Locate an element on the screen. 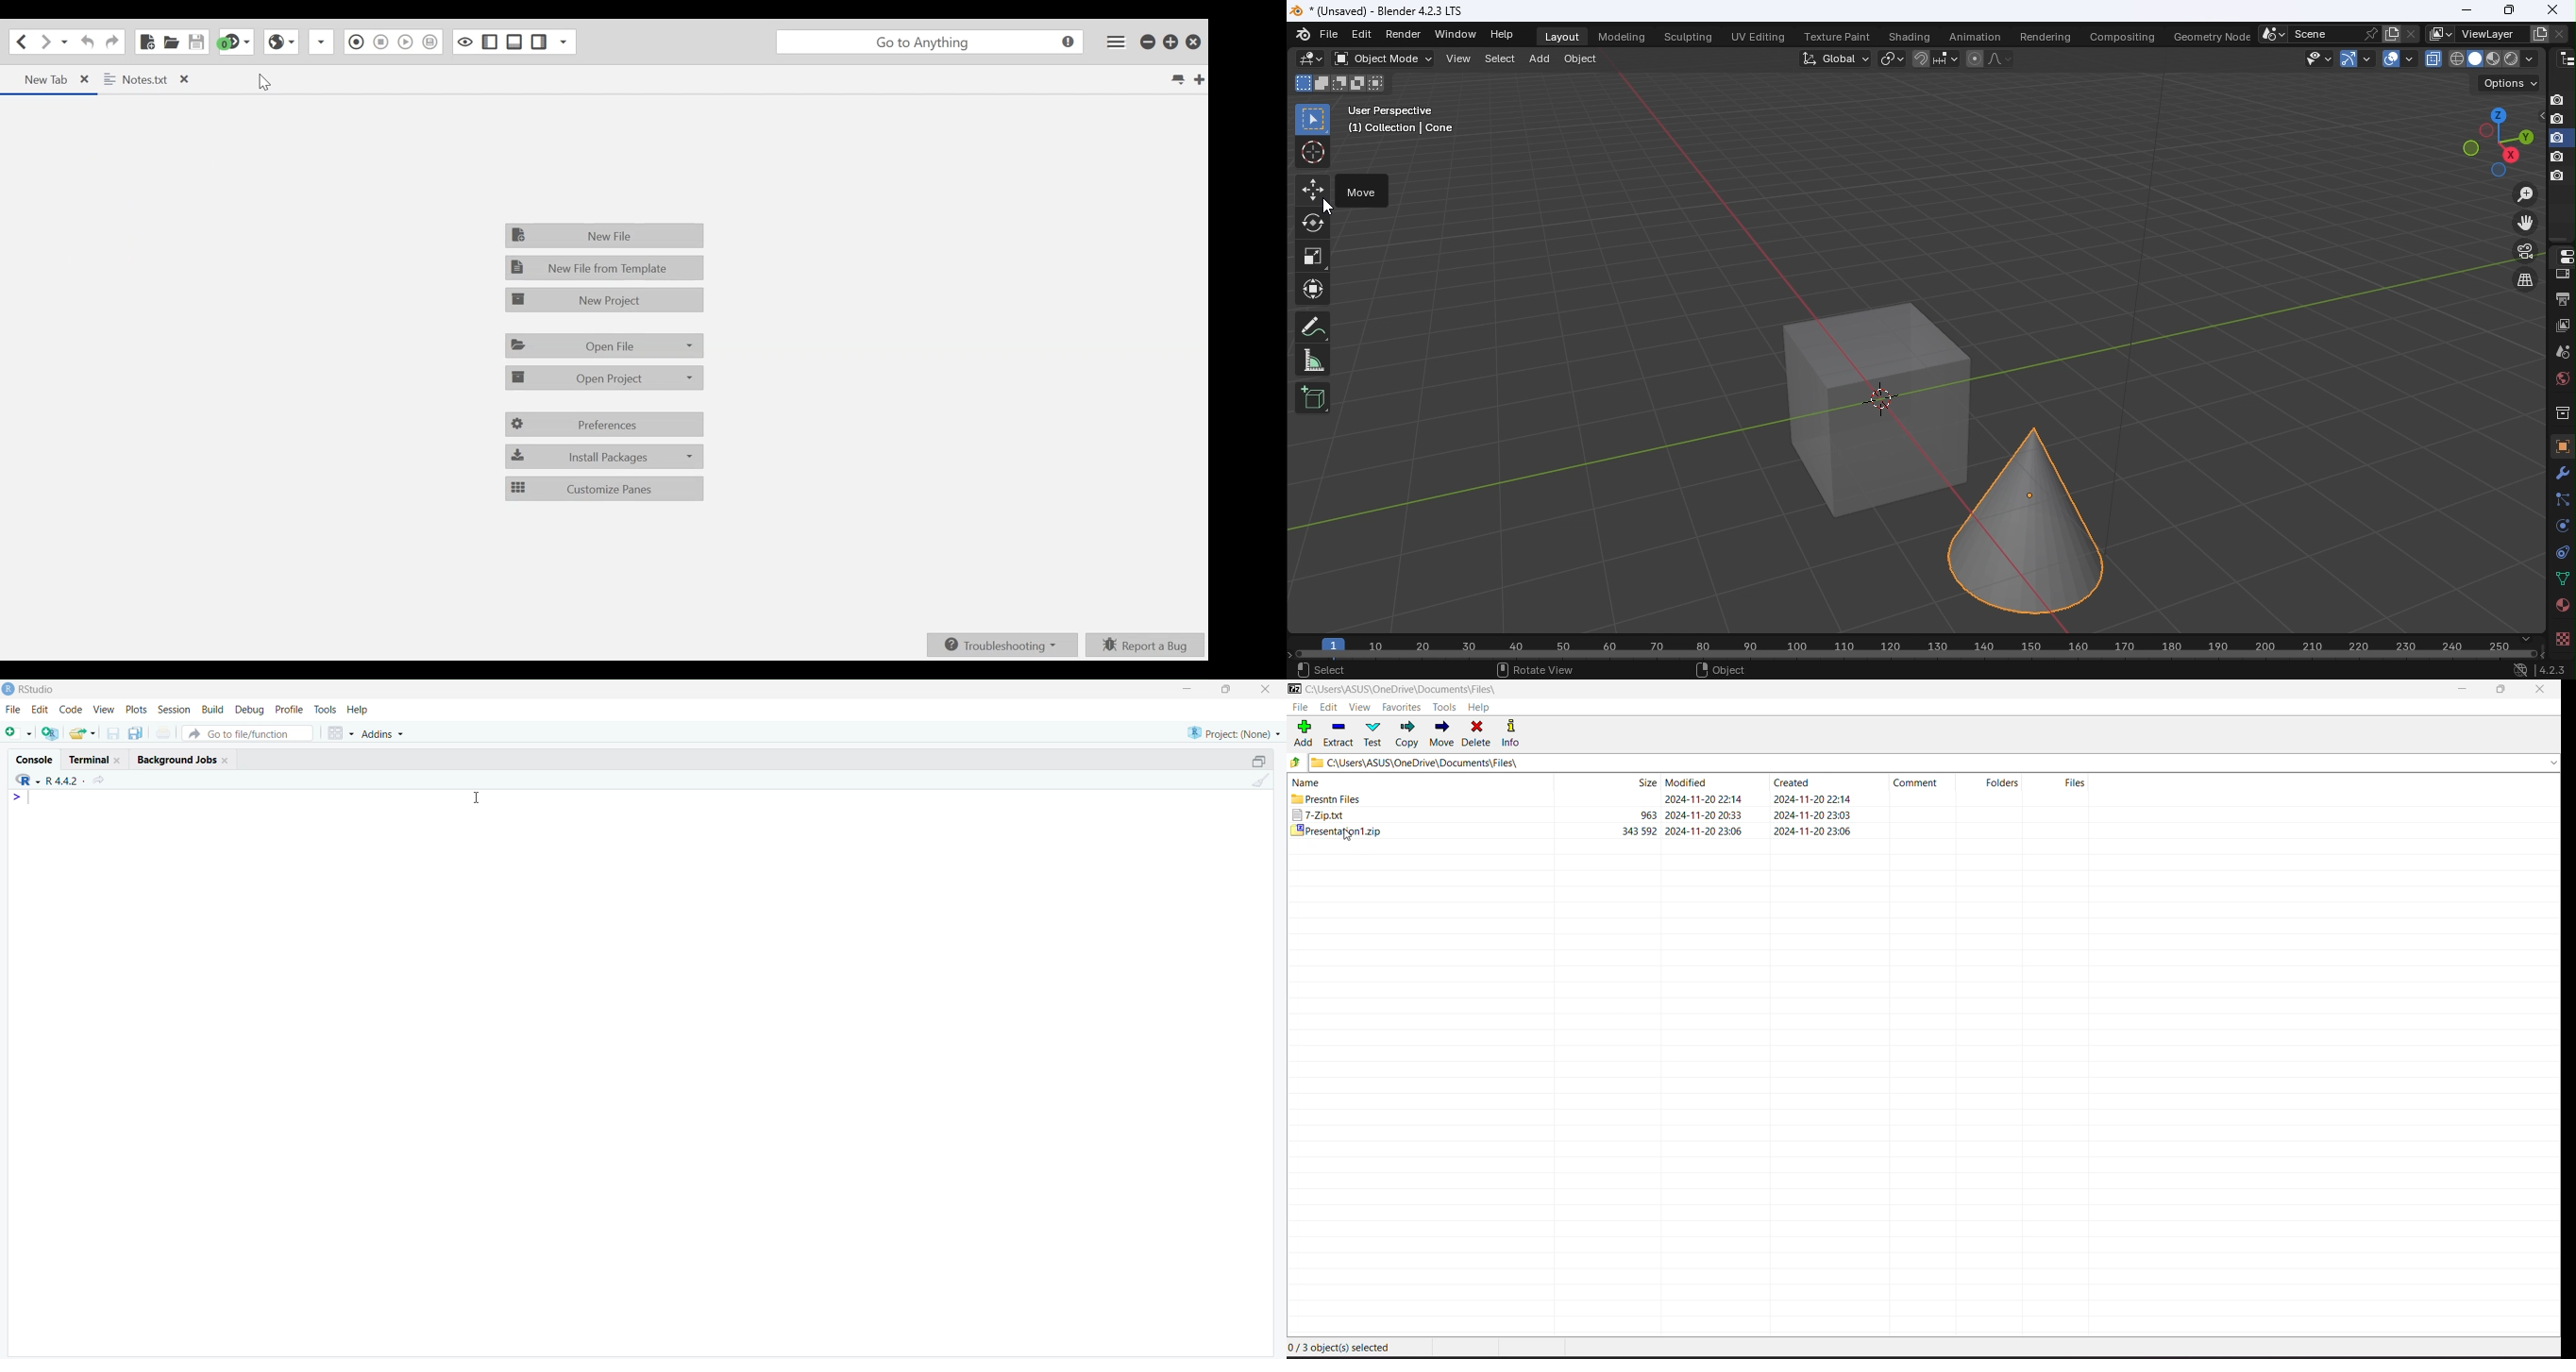  Create a project is located at coordinates (53, 732).